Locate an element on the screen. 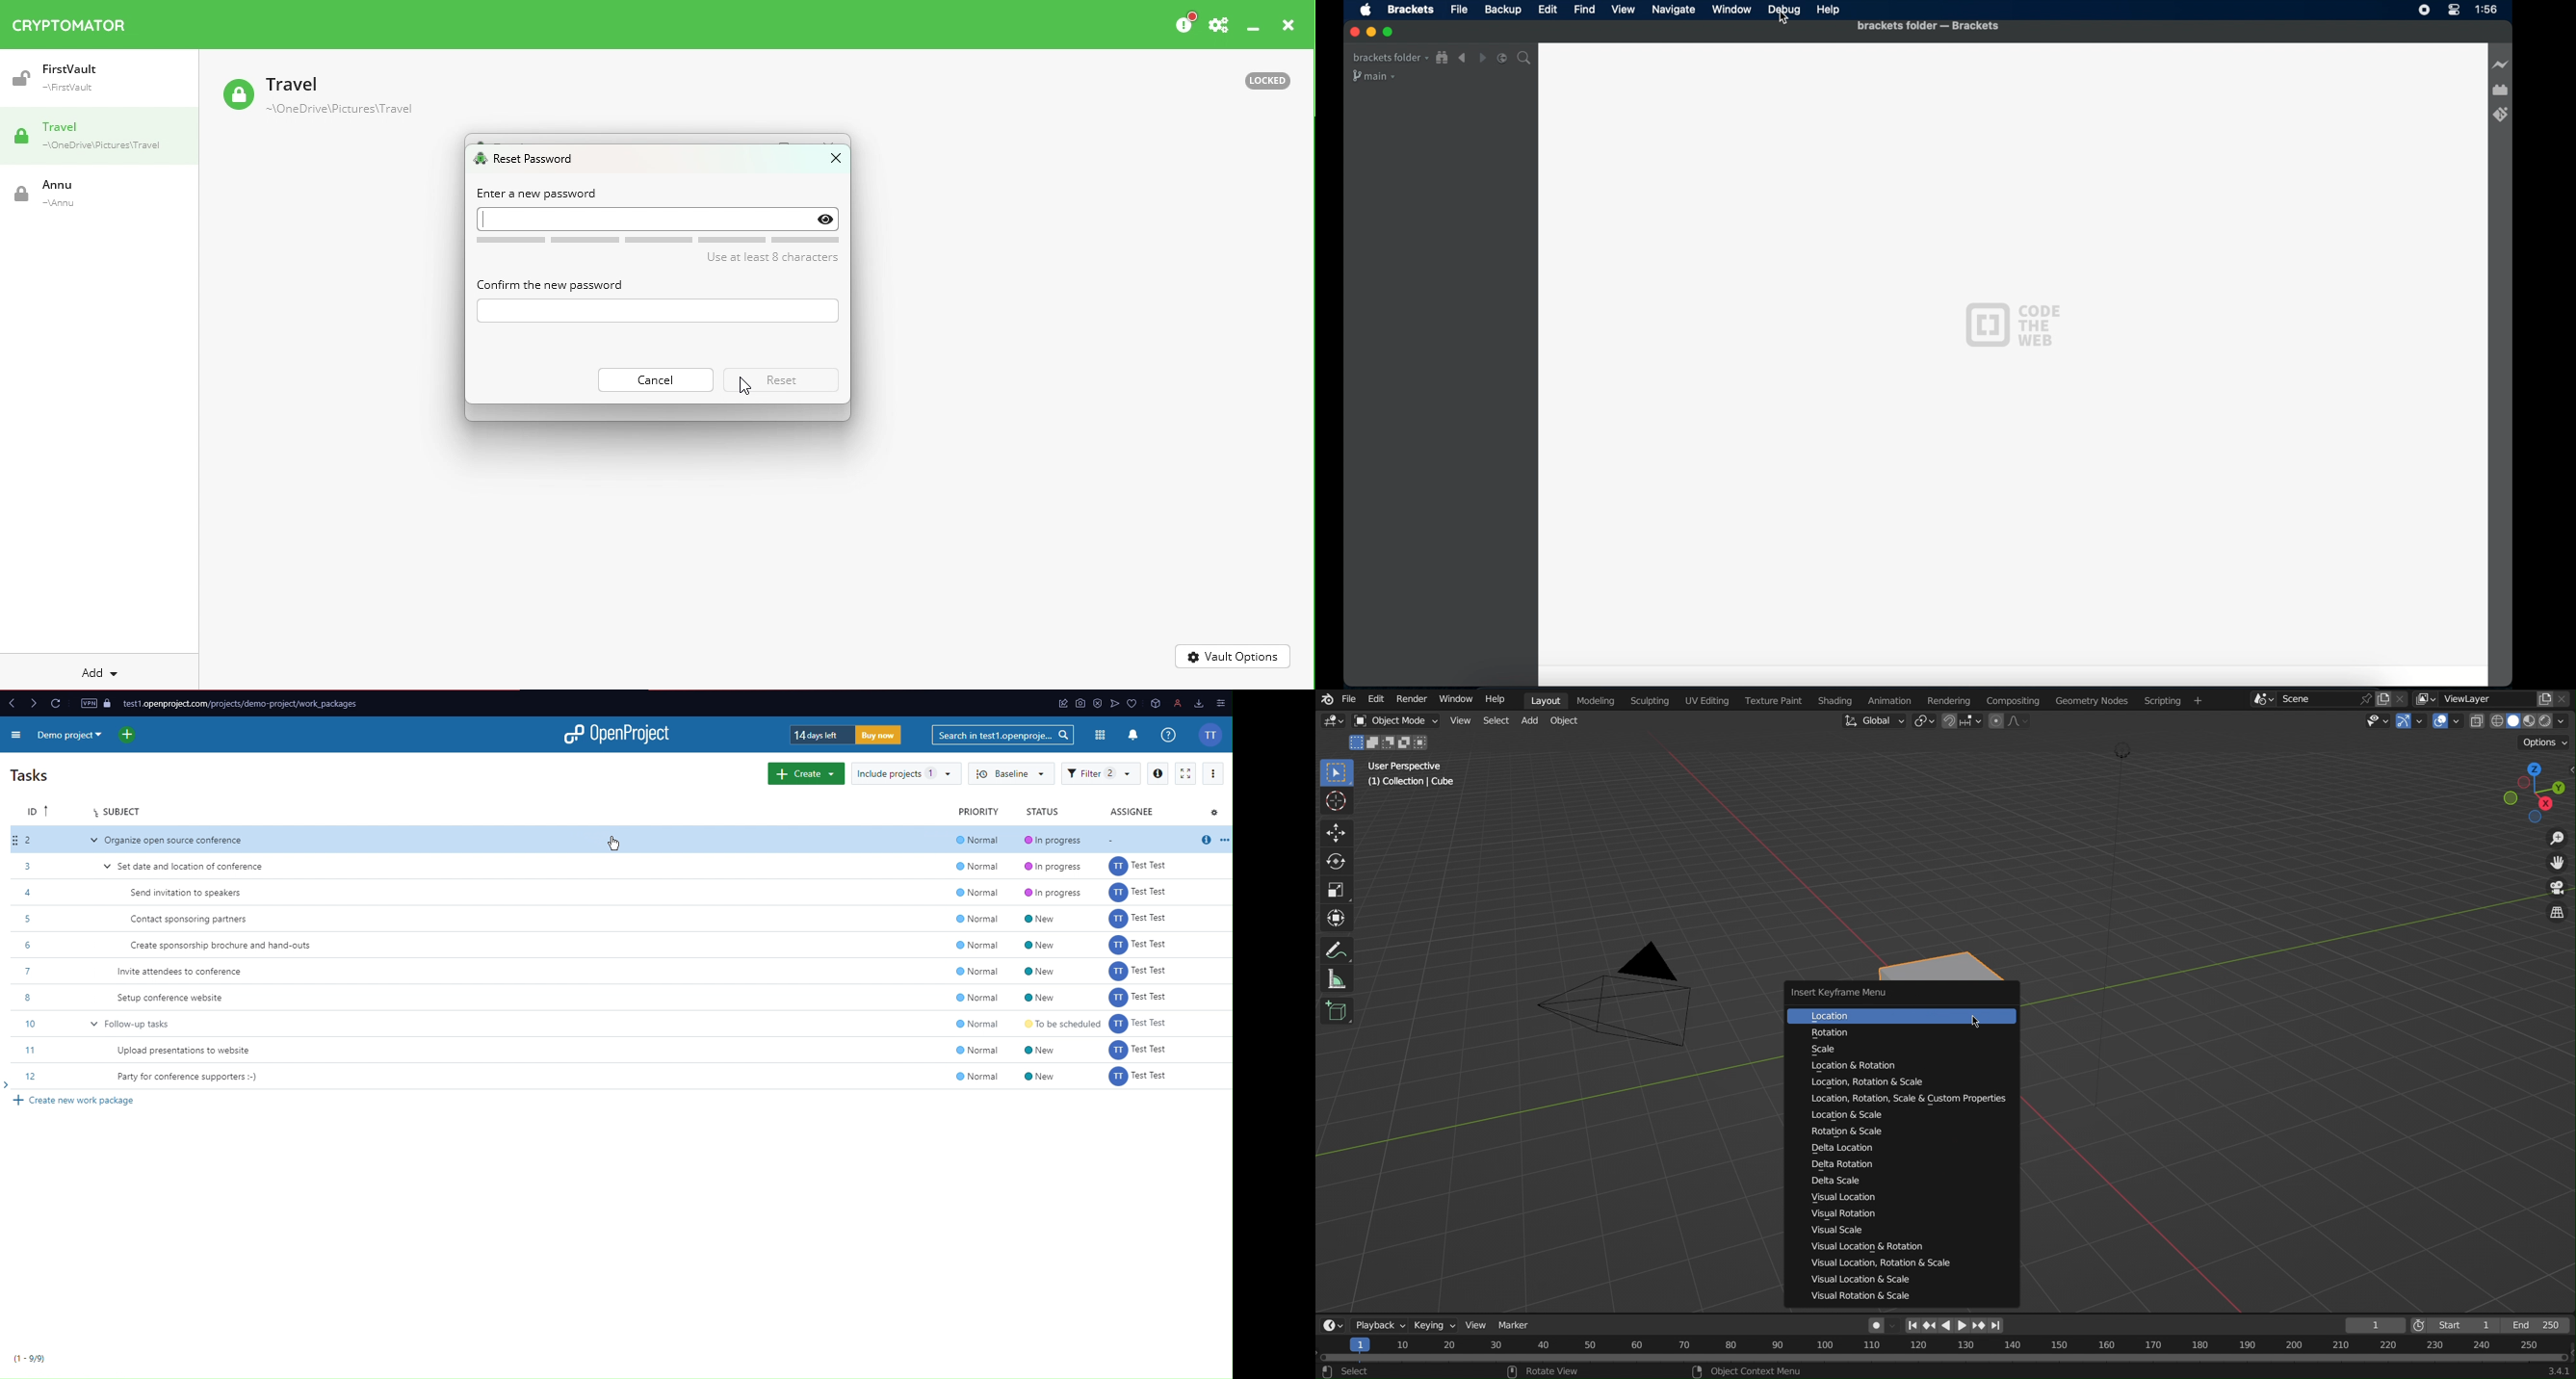  Subject is located at coordinates (116, 810).